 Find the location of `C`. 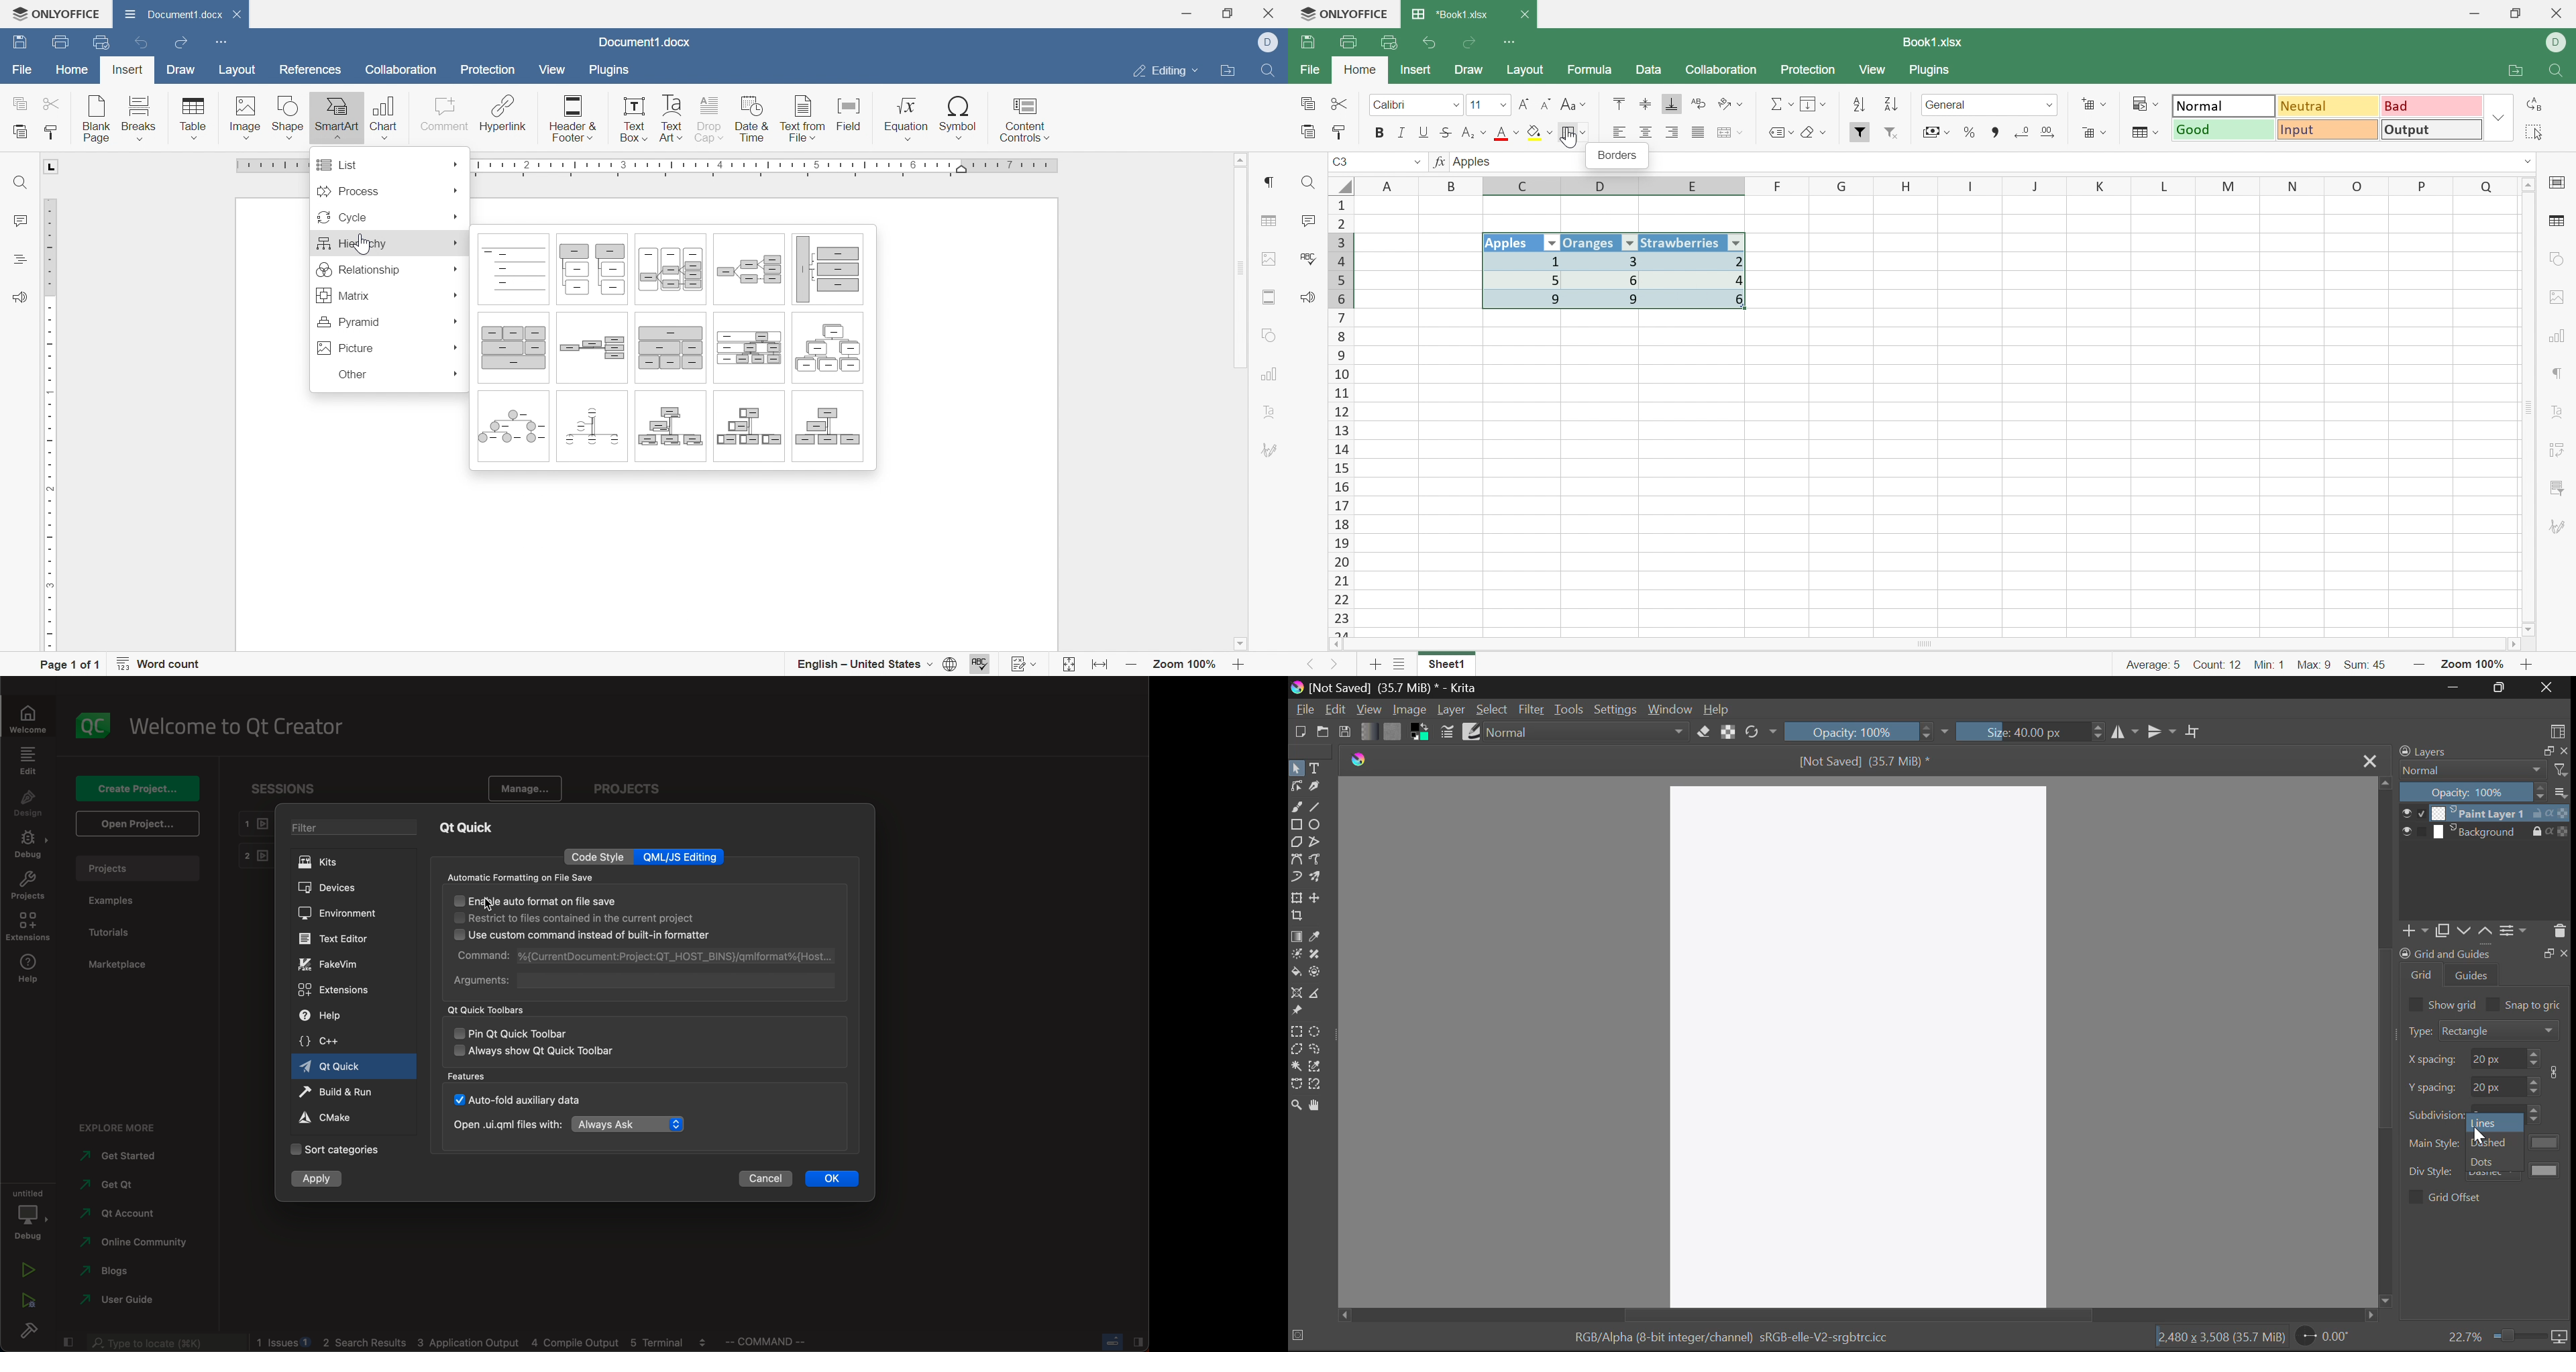

C is located at coordinates (1525, 187).